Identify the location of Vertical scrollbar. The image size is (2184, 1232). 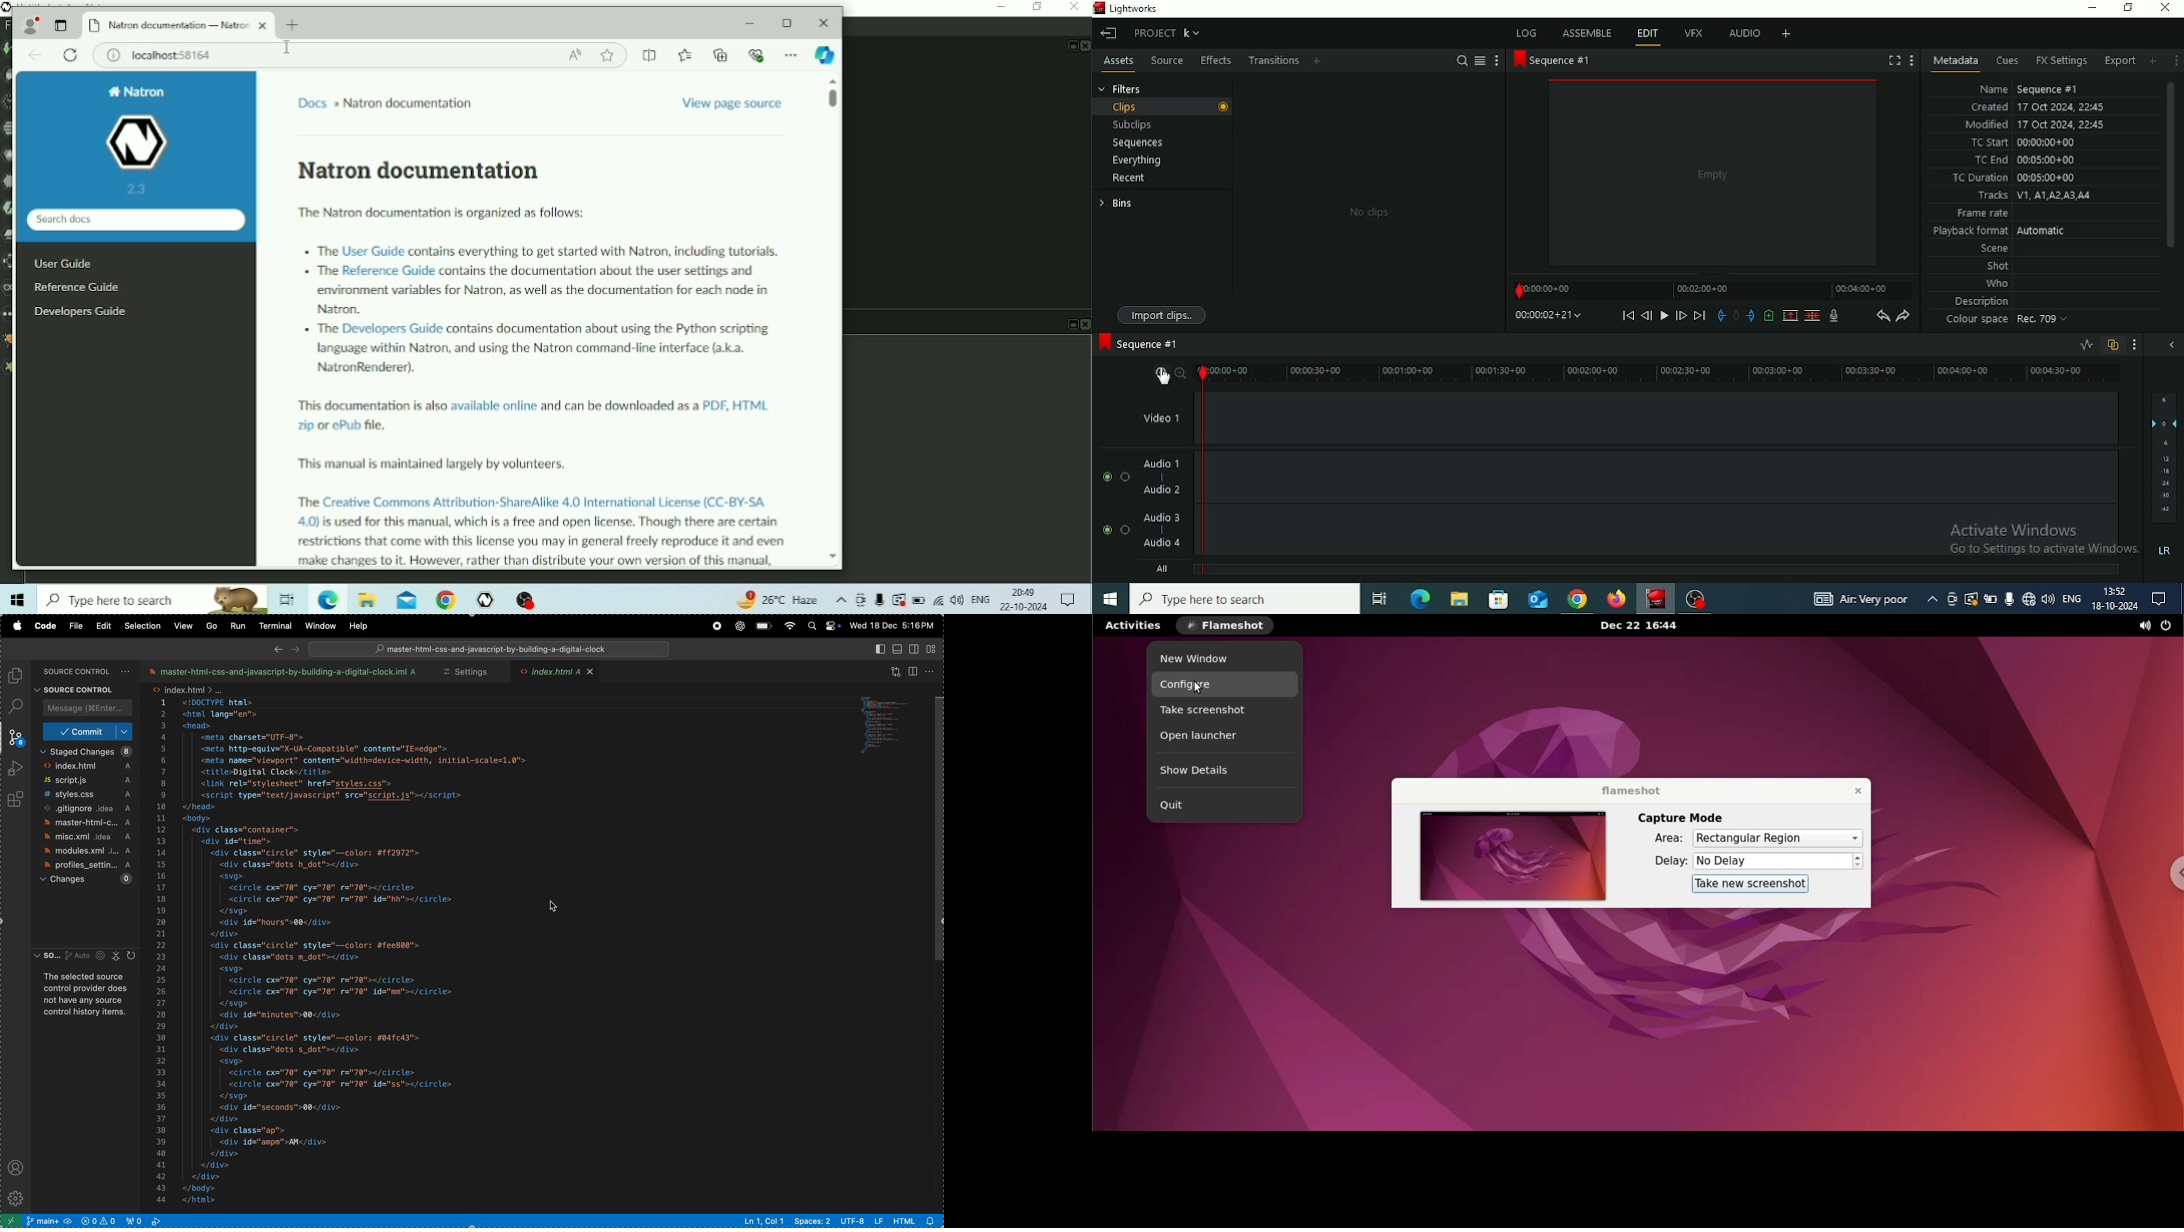
(2170, 164).